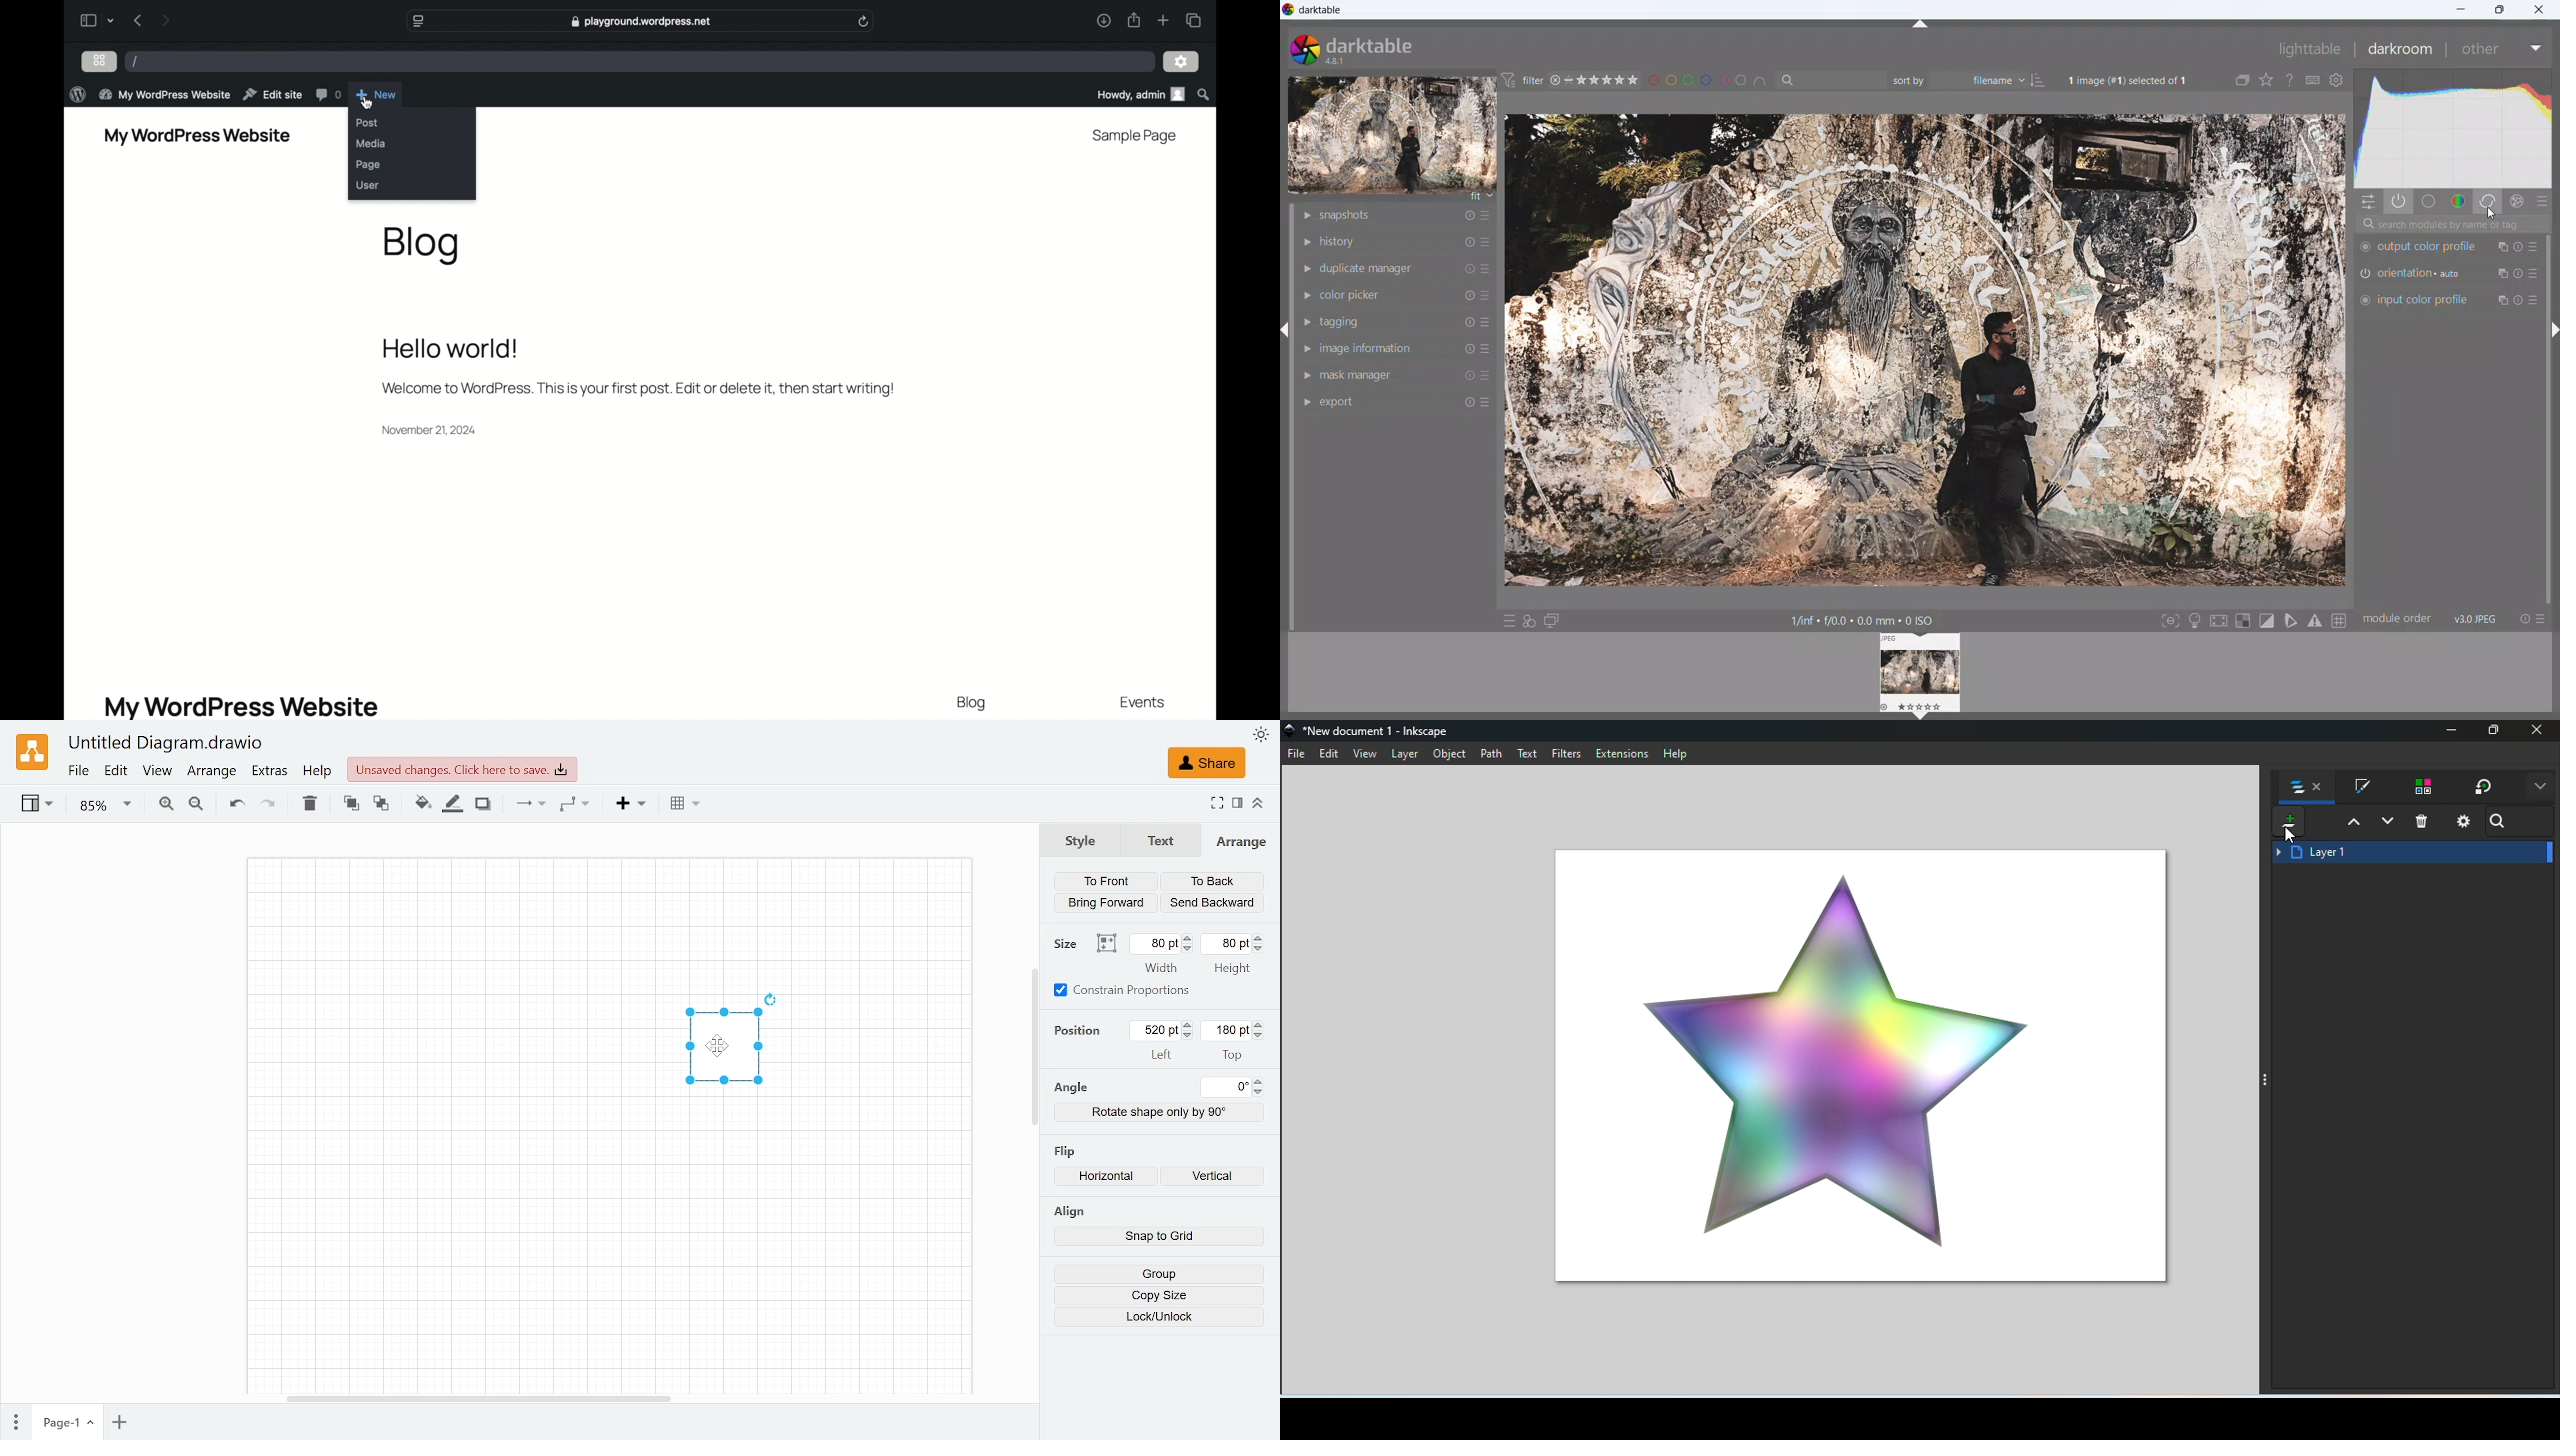 Image resolution: width=2576 pixels, height=1456 pixels. What do you see at coordinates (1368, 269) in the screenshot?
I see `duplicate manager` at bounding box center [1368, 269].